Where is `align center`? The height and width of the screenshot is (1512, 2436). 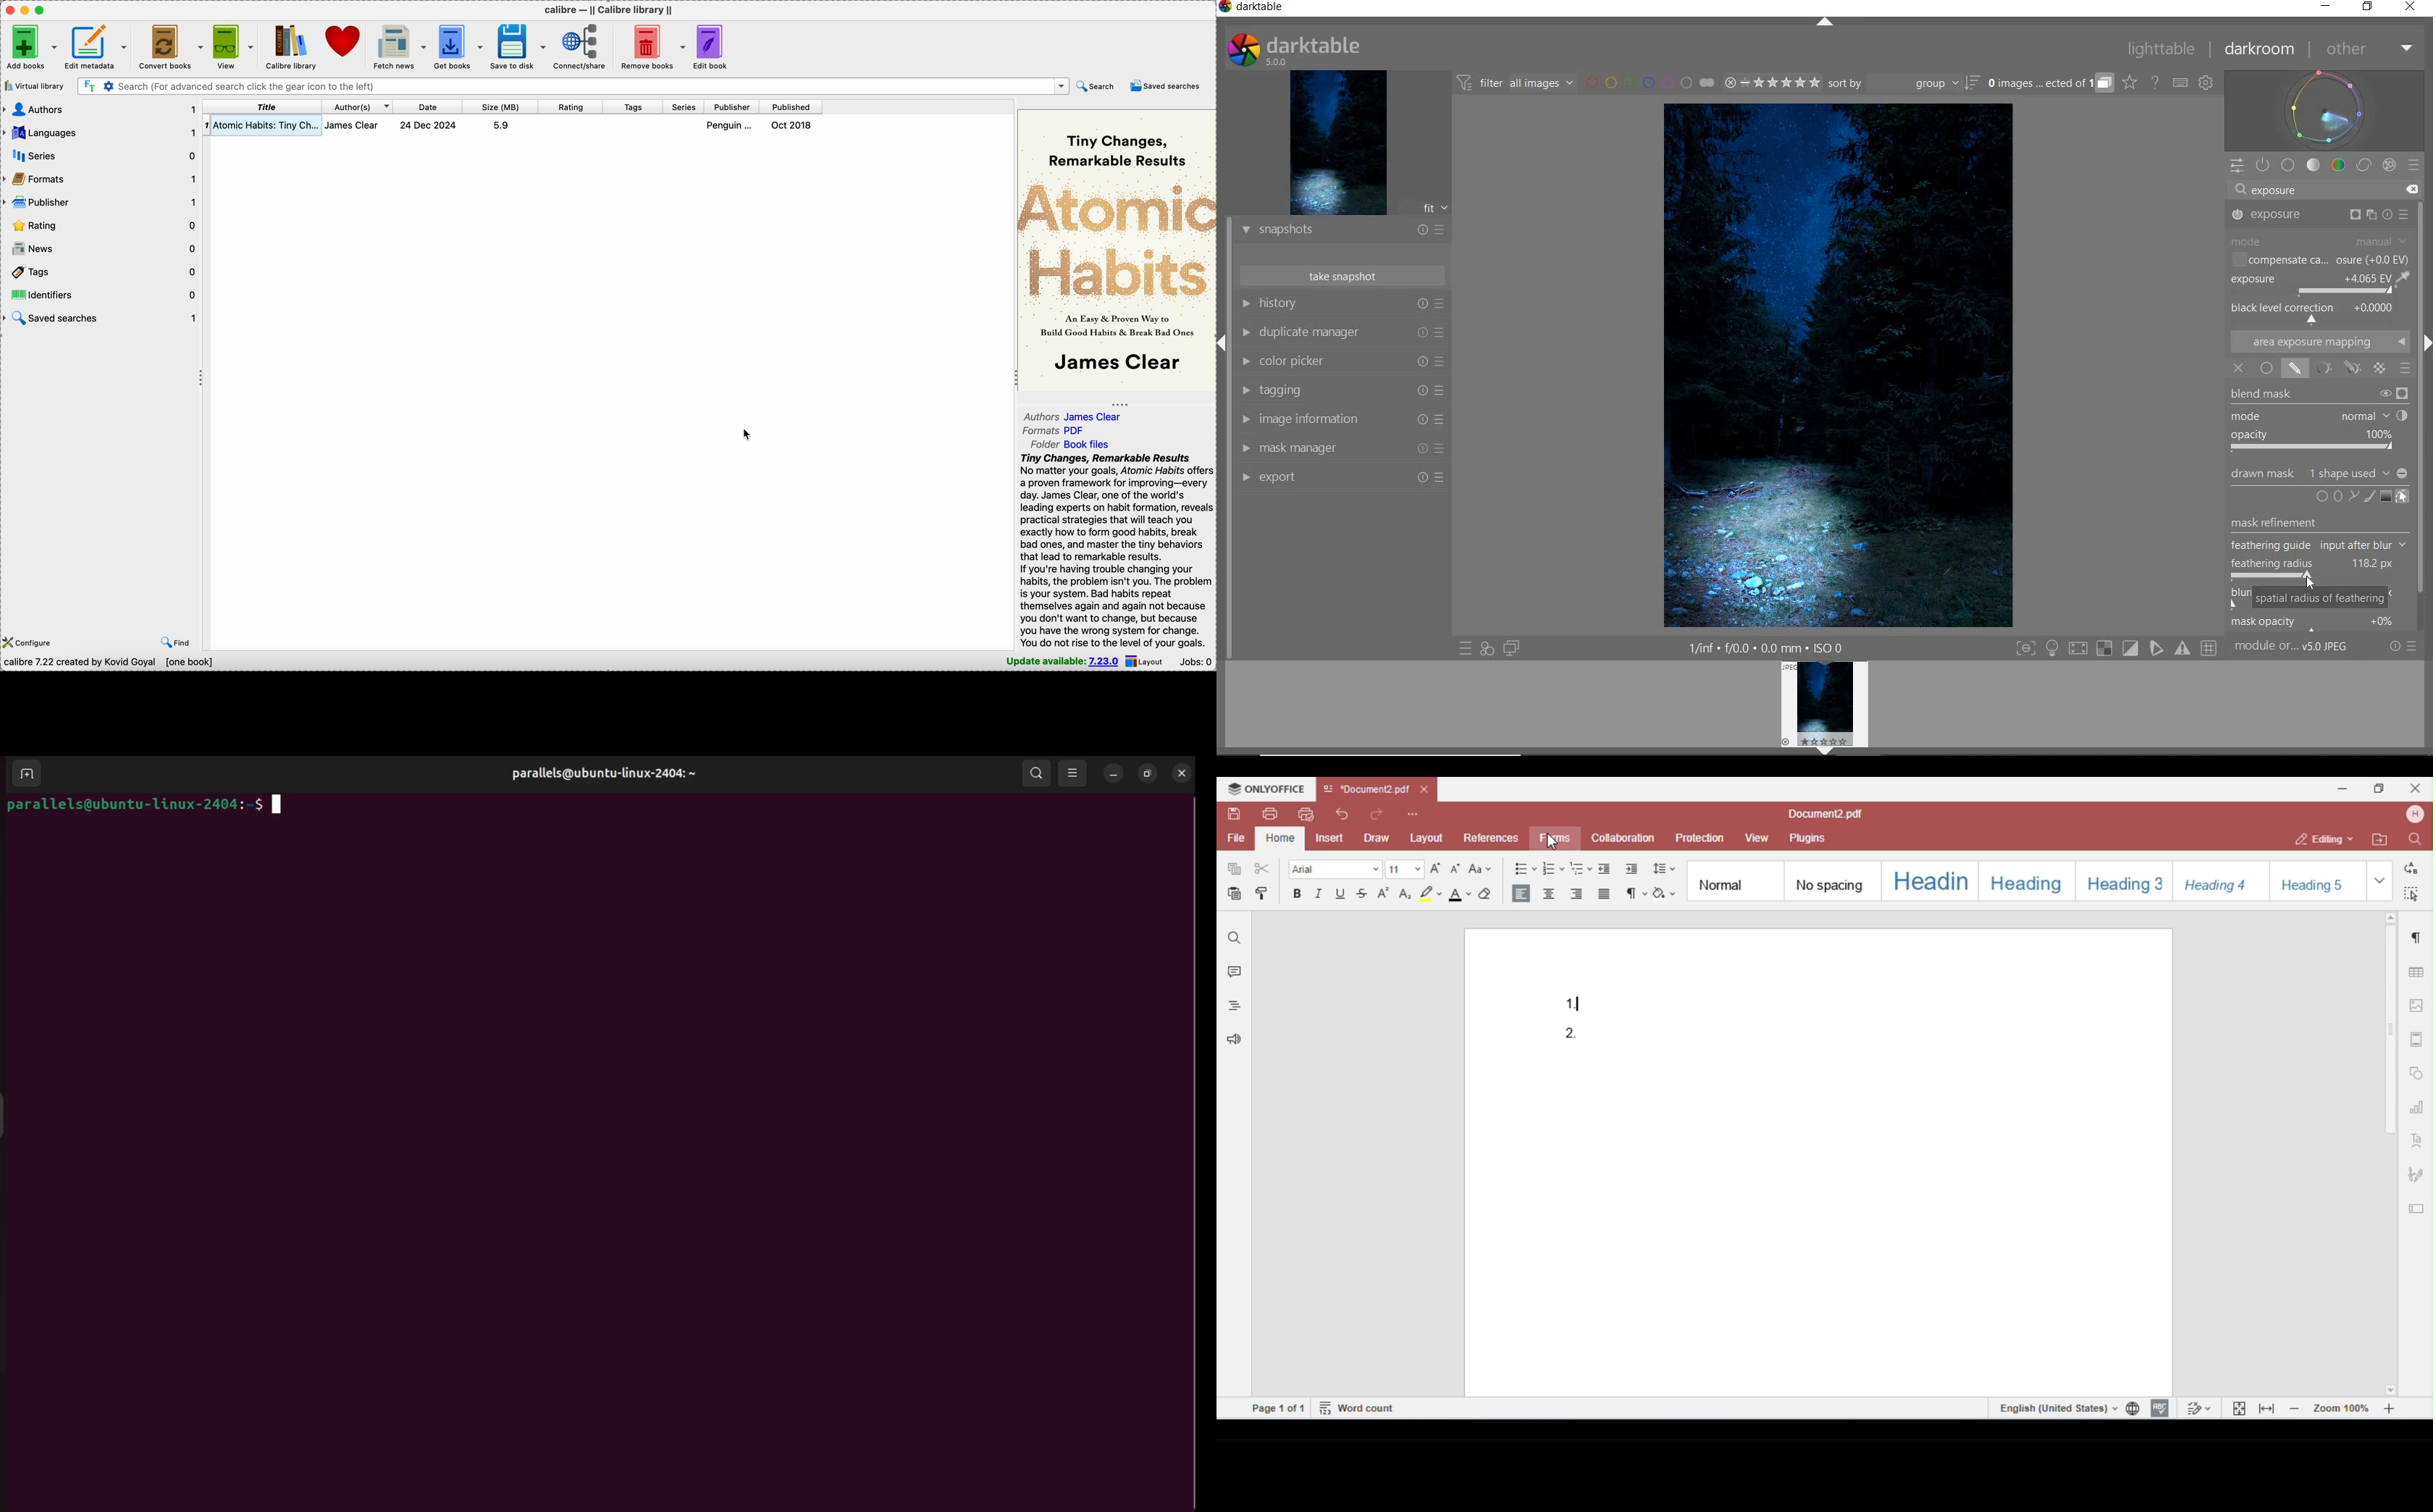 align center is located at coordinates (1549, 894).